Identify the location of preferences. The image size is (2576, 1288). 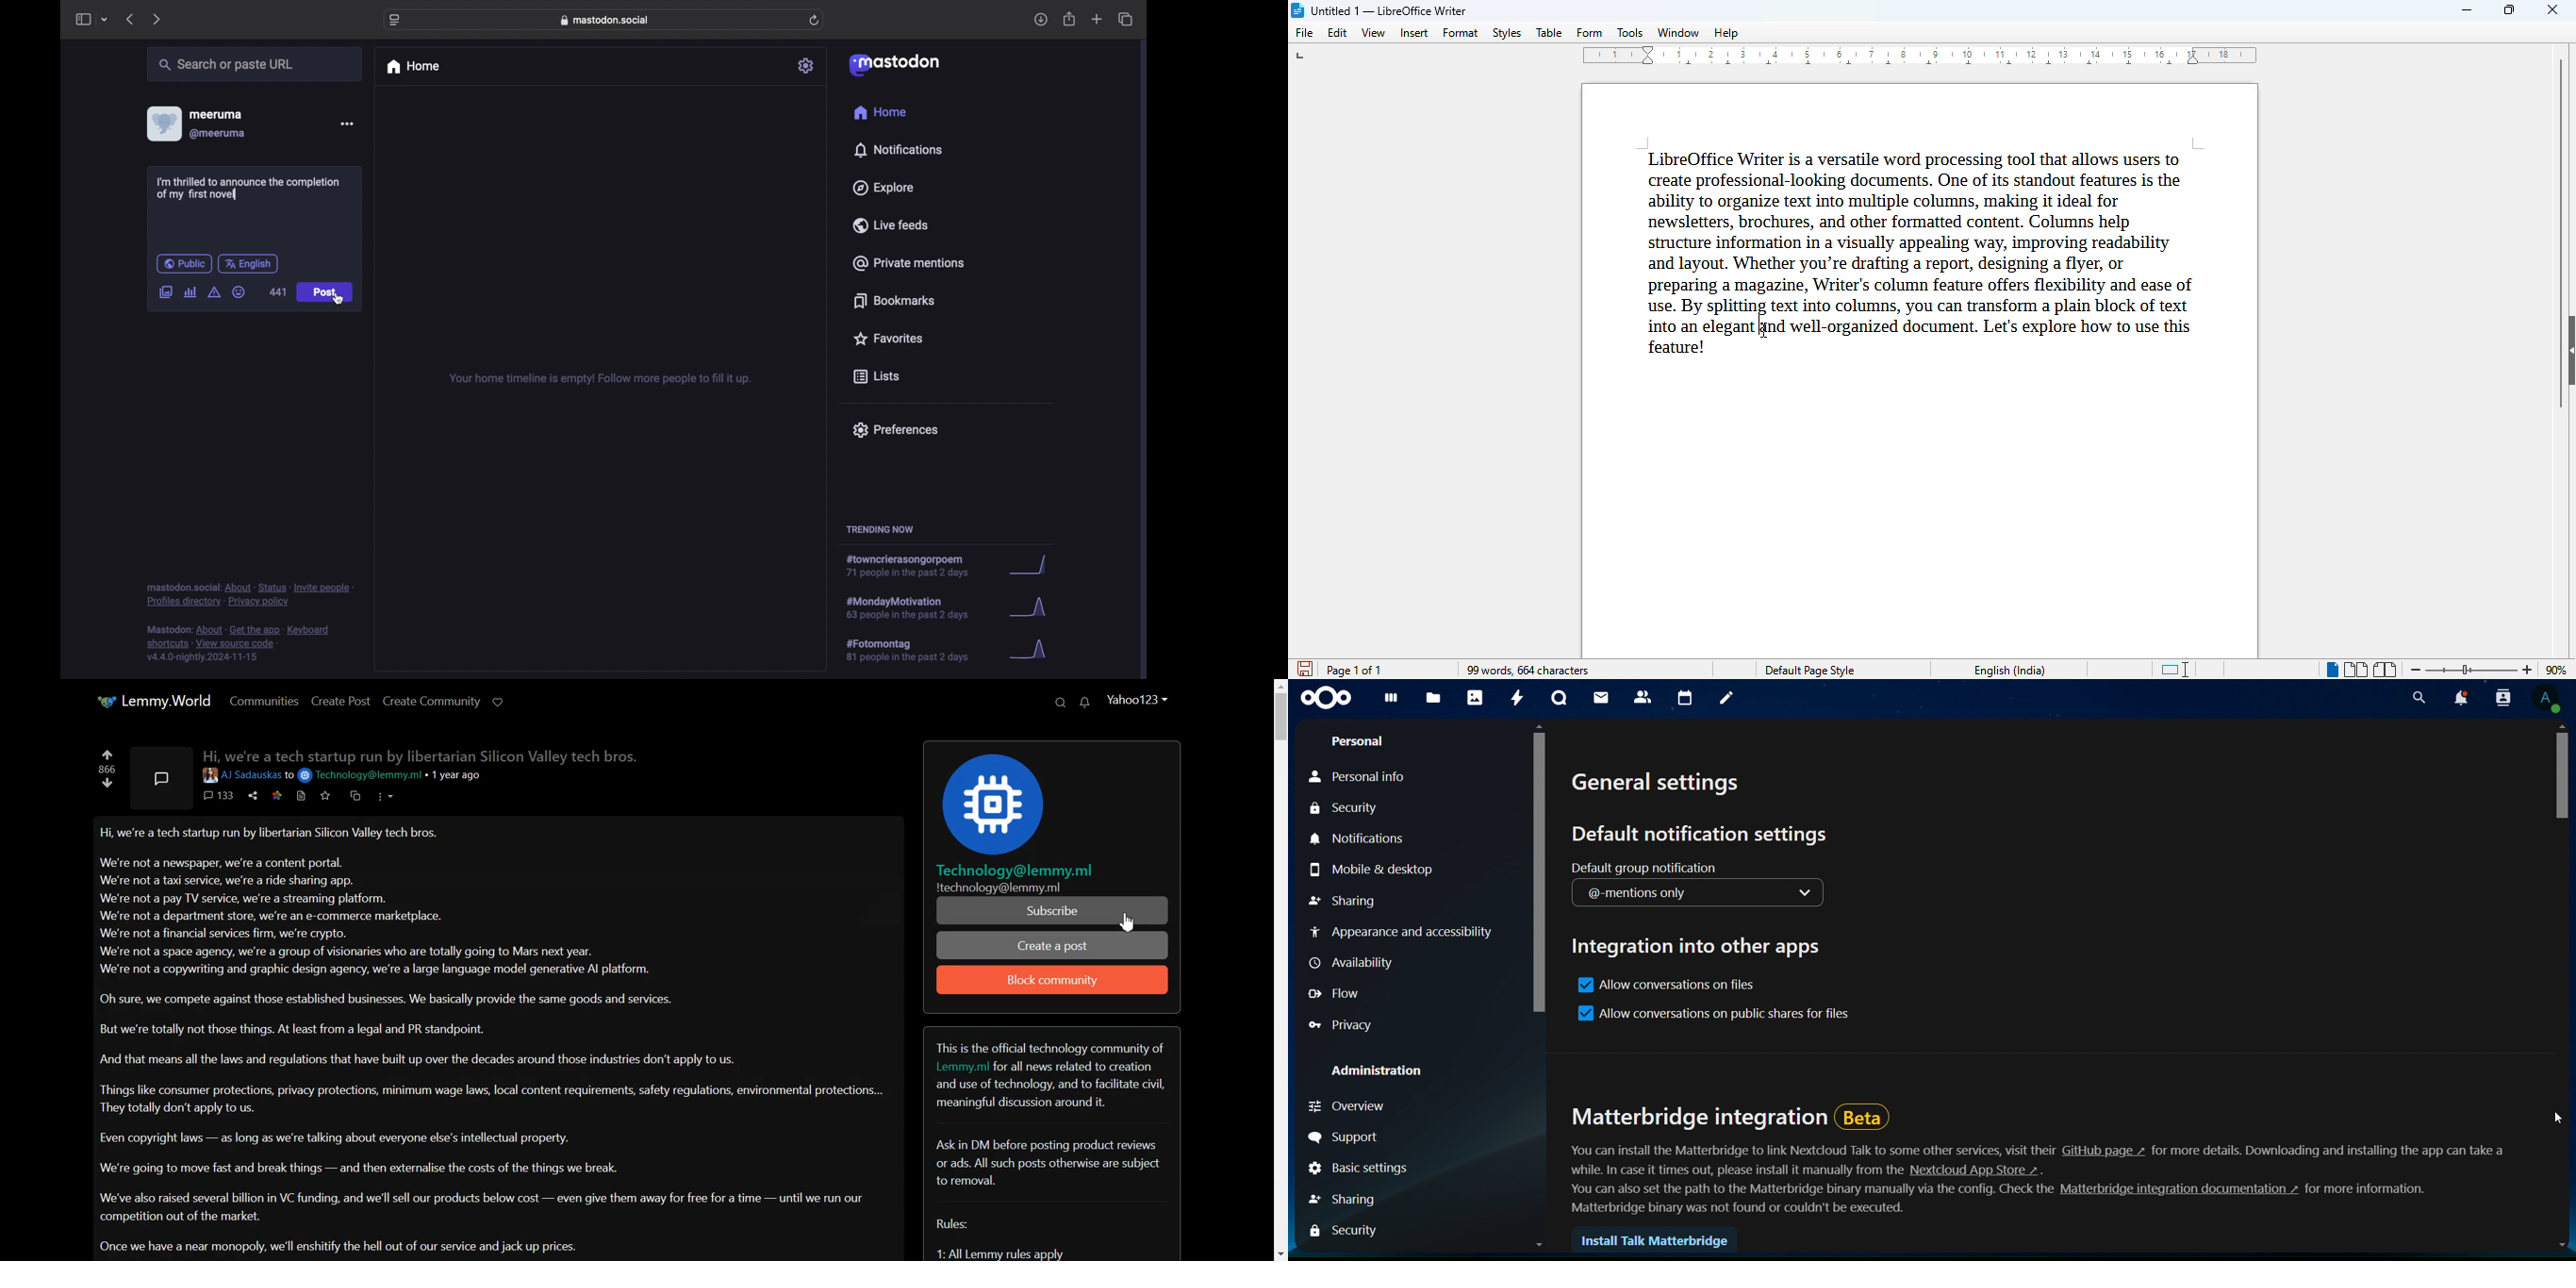
(895, 430).